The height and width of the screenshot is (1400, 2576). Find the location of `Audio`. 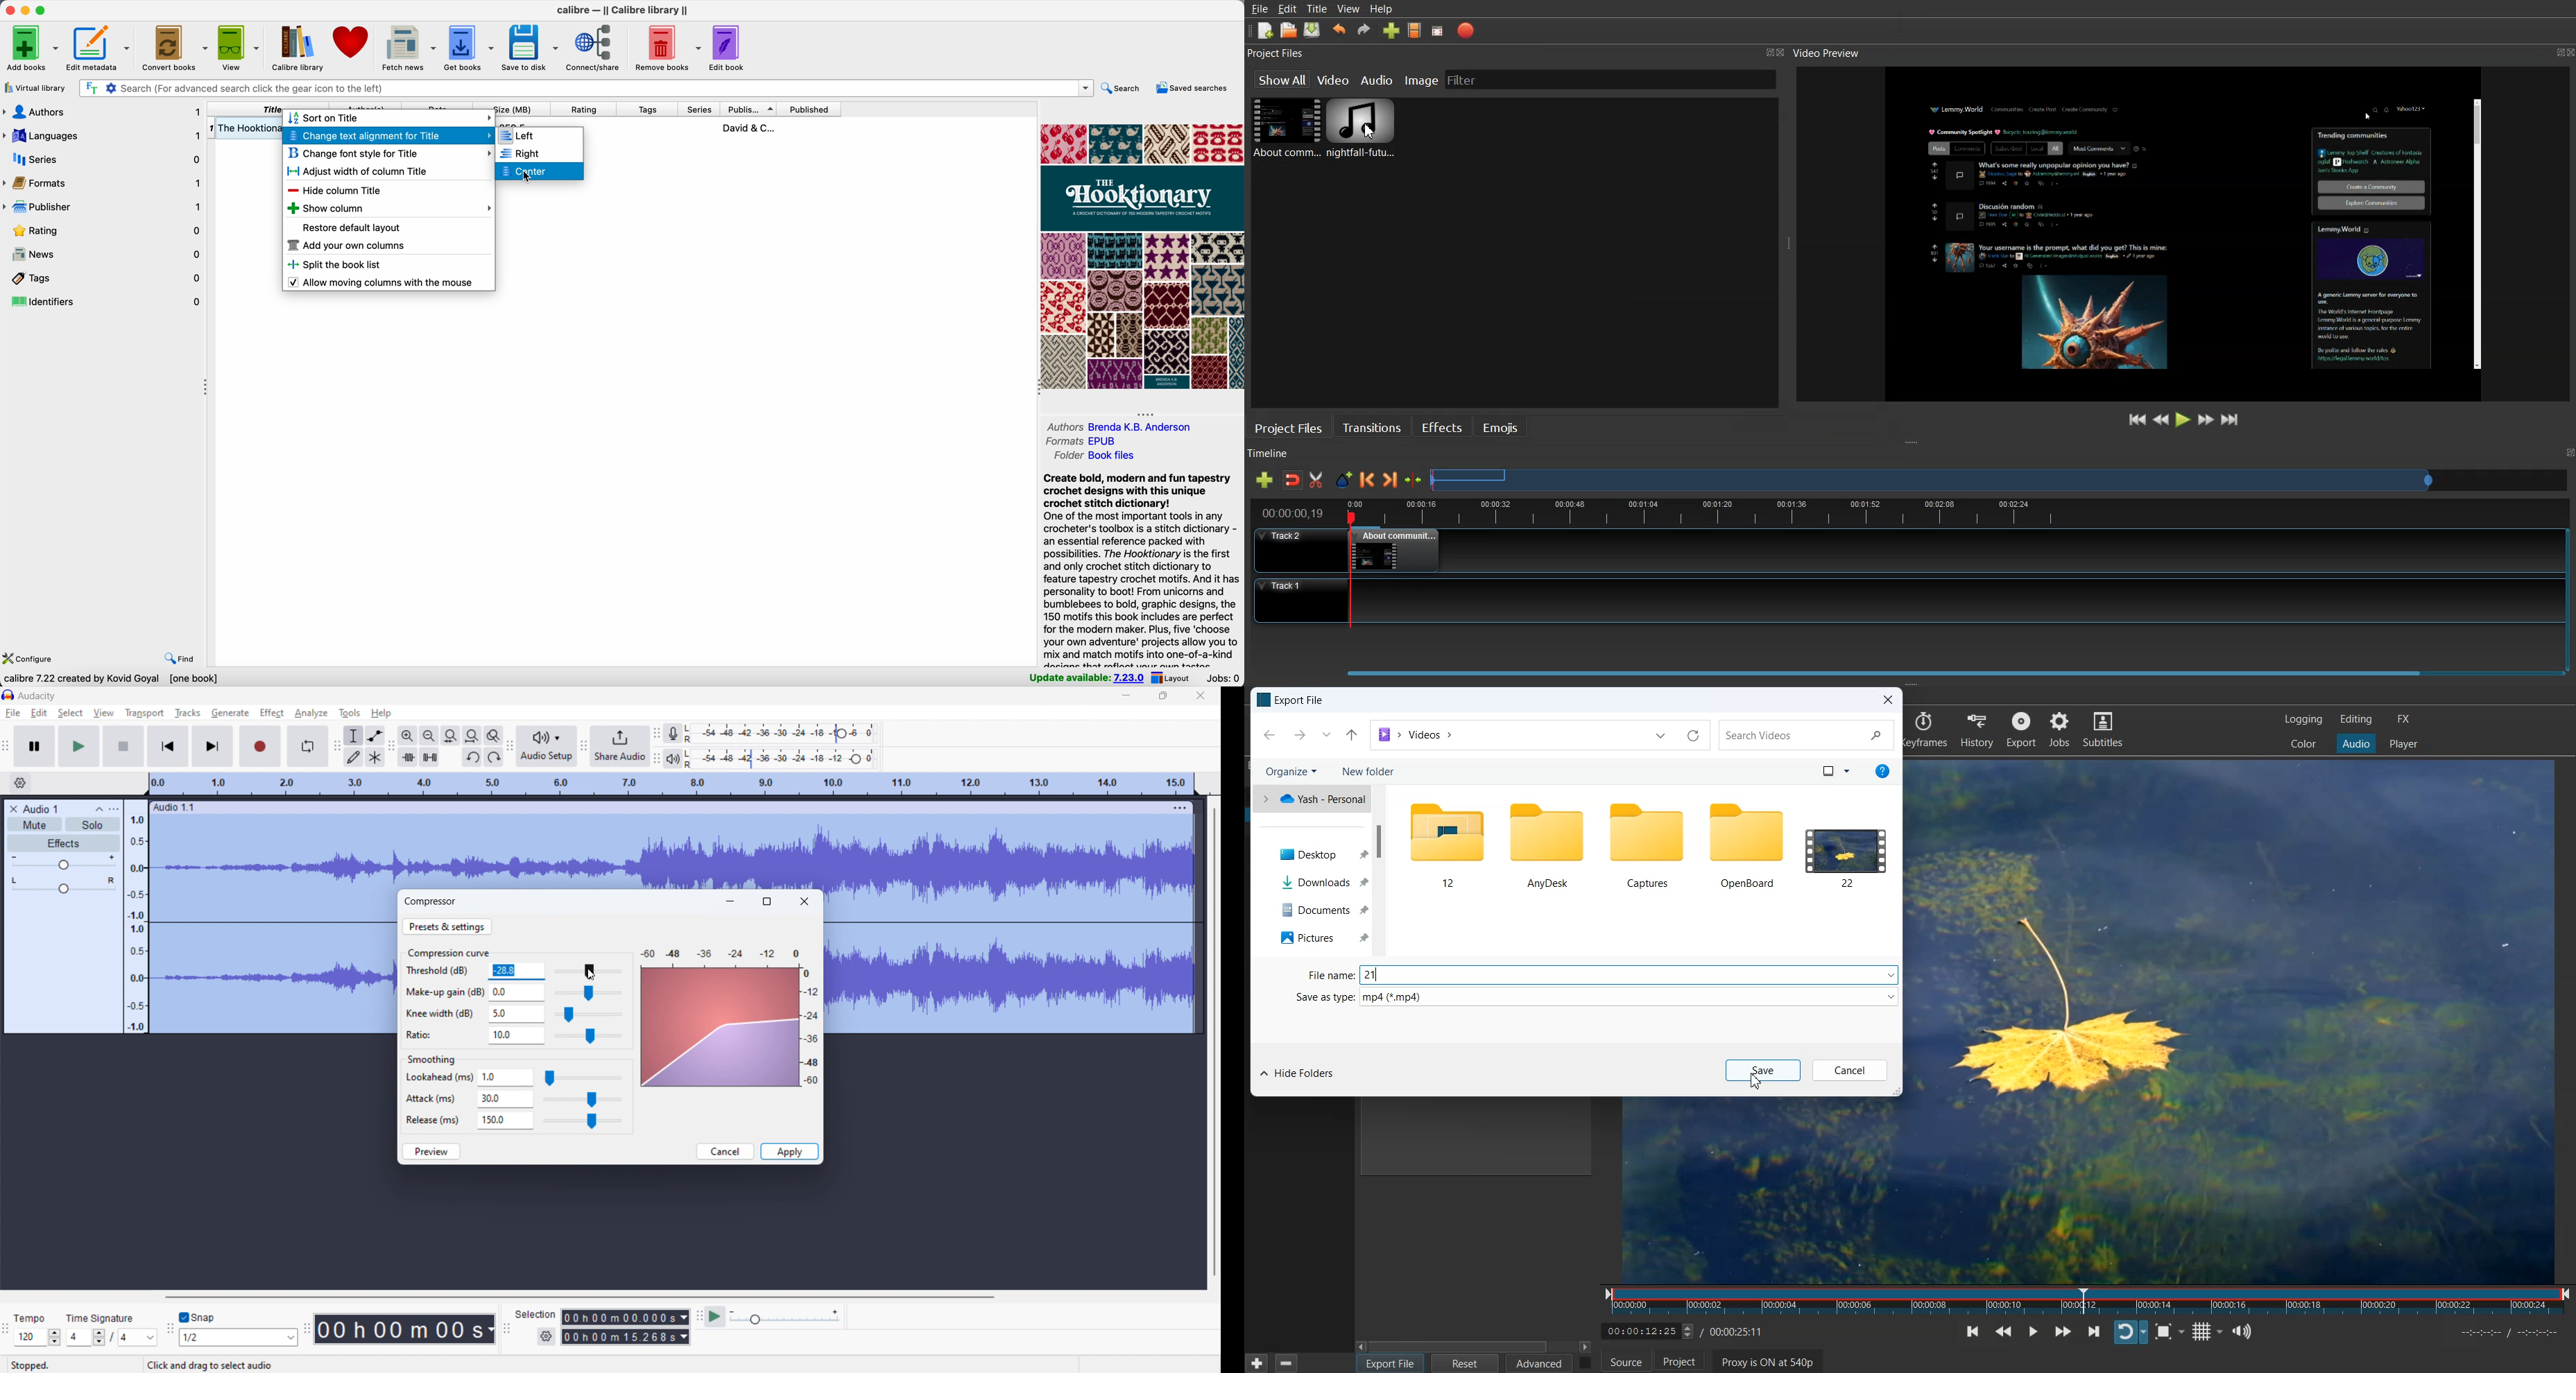

Audio is located at coordinates (2355, 743).